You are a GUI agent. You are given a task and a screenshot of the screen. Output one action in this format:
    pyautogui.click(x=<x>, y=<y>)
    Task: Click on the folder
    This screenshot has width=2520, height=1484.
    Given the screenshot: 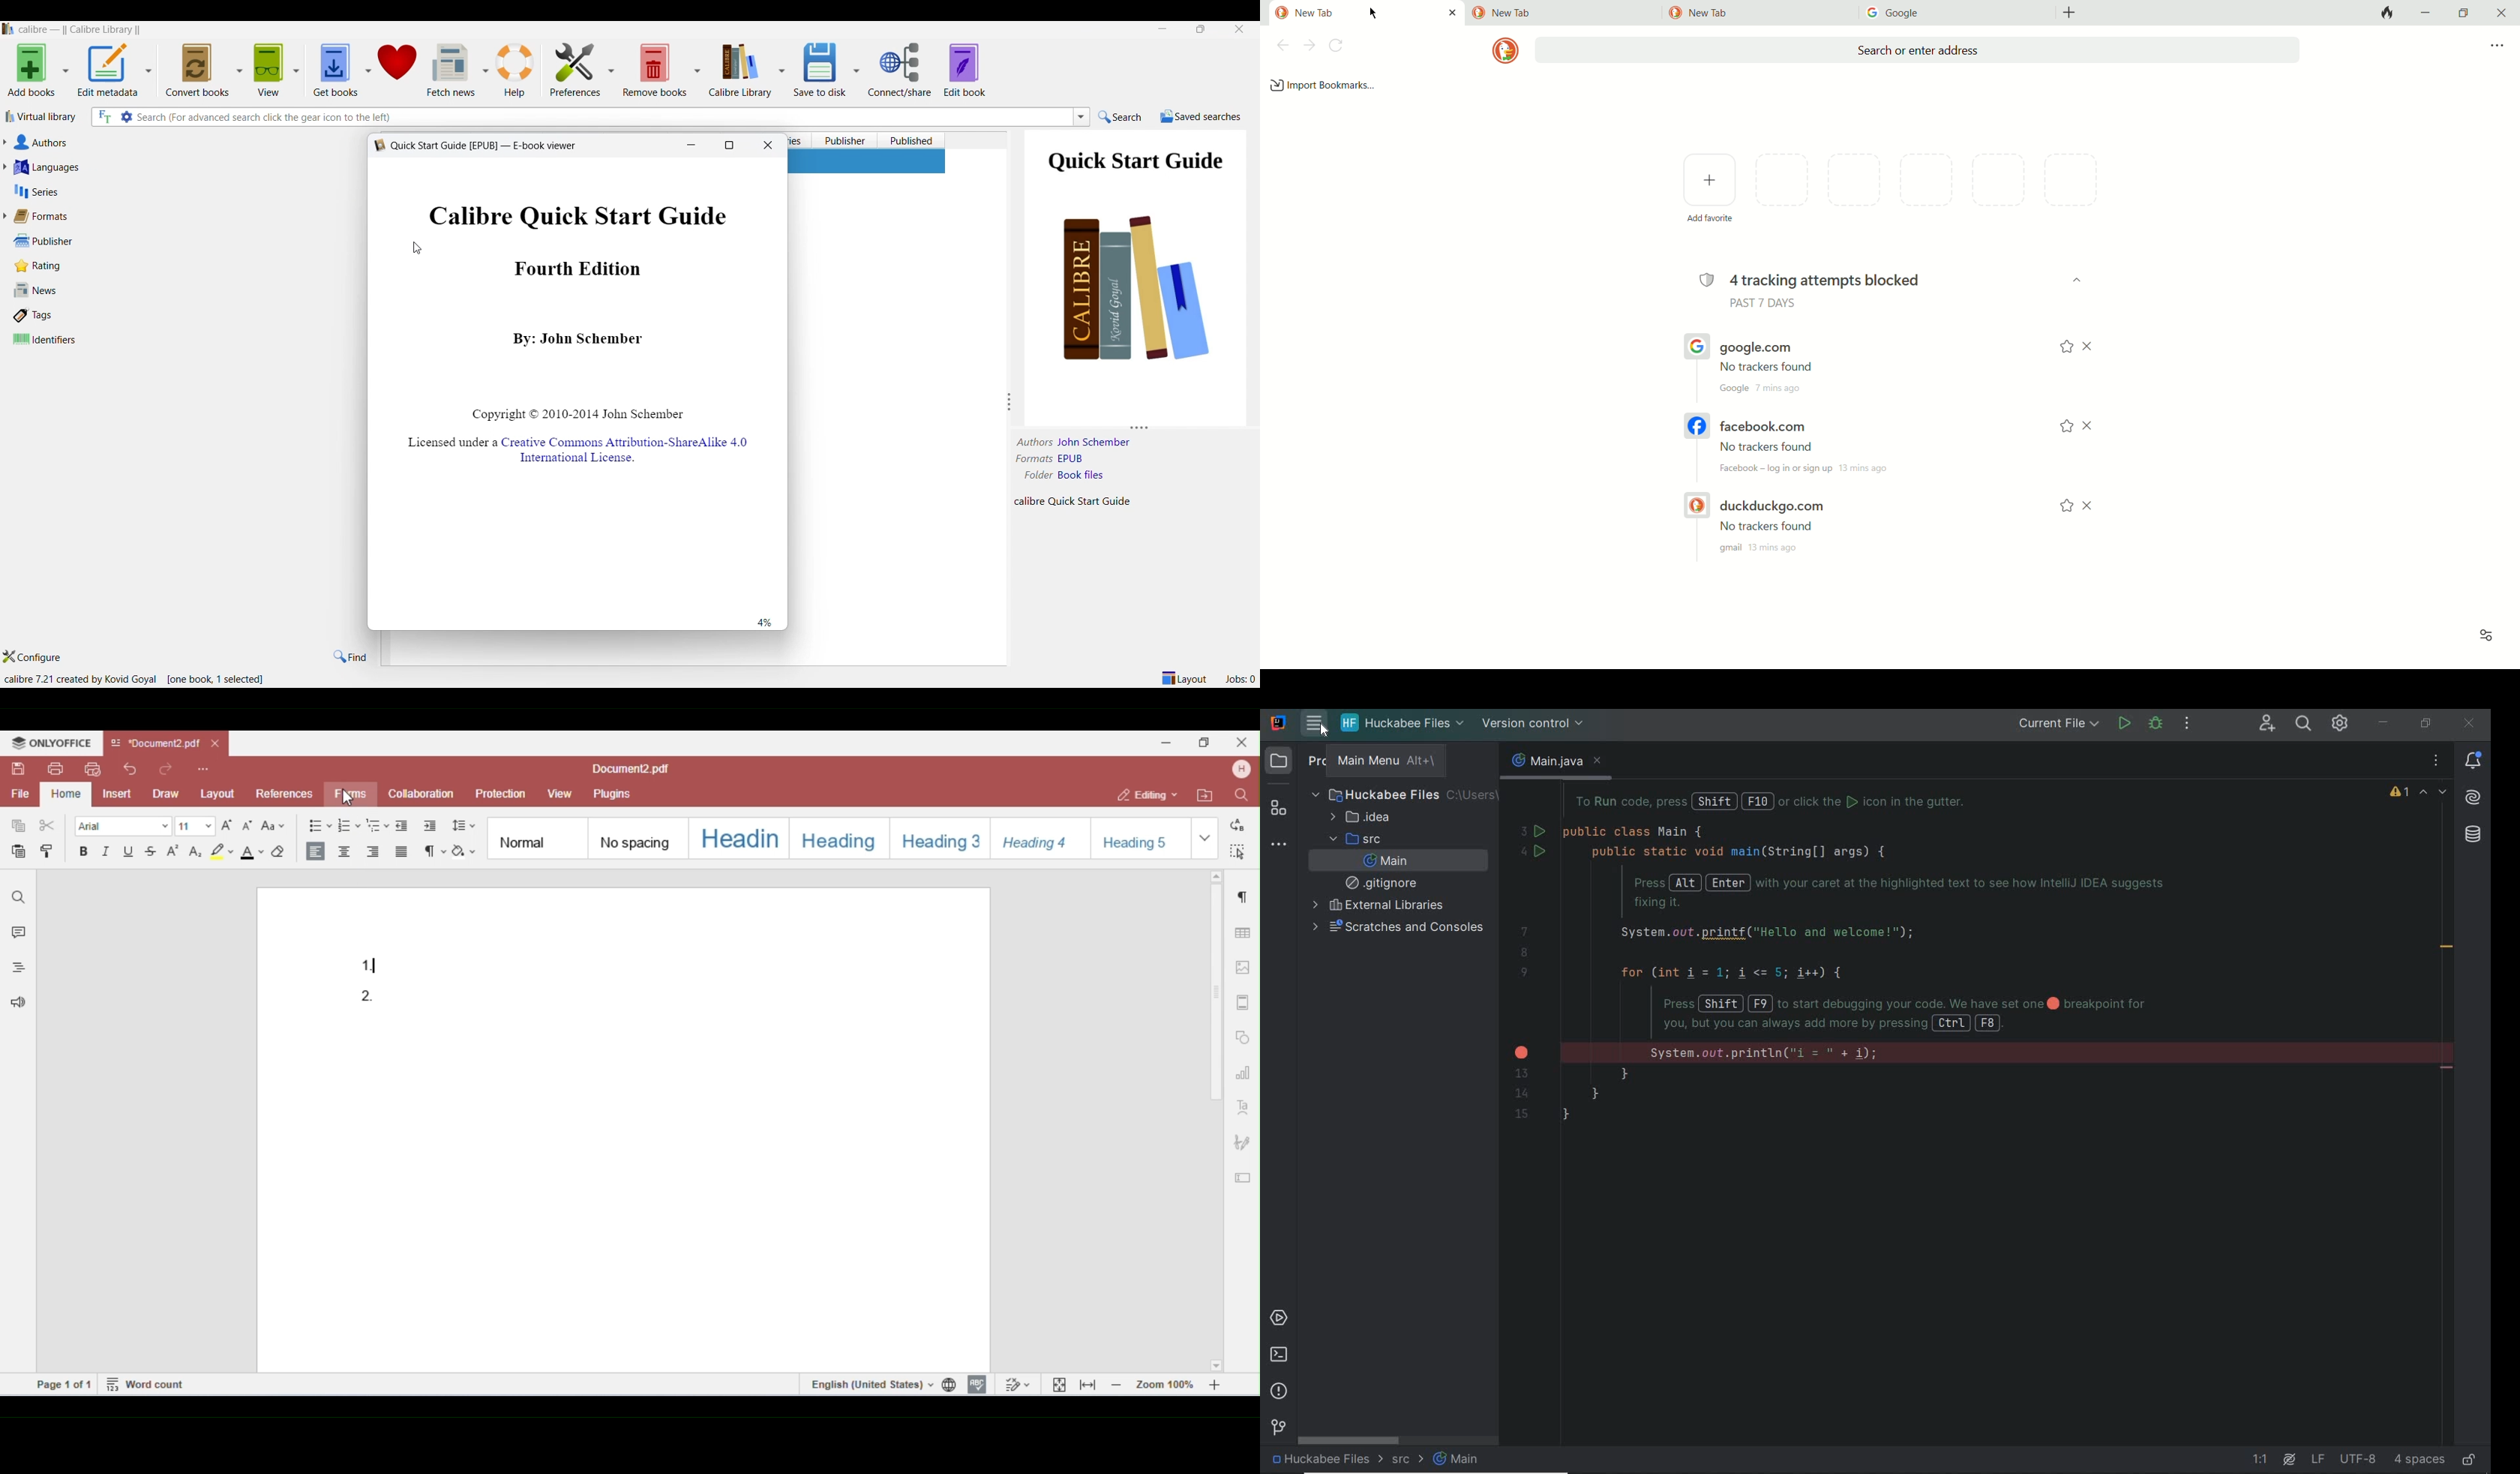 What is the action you would take?
    pyautogui.click(x=1034, y=477)
    